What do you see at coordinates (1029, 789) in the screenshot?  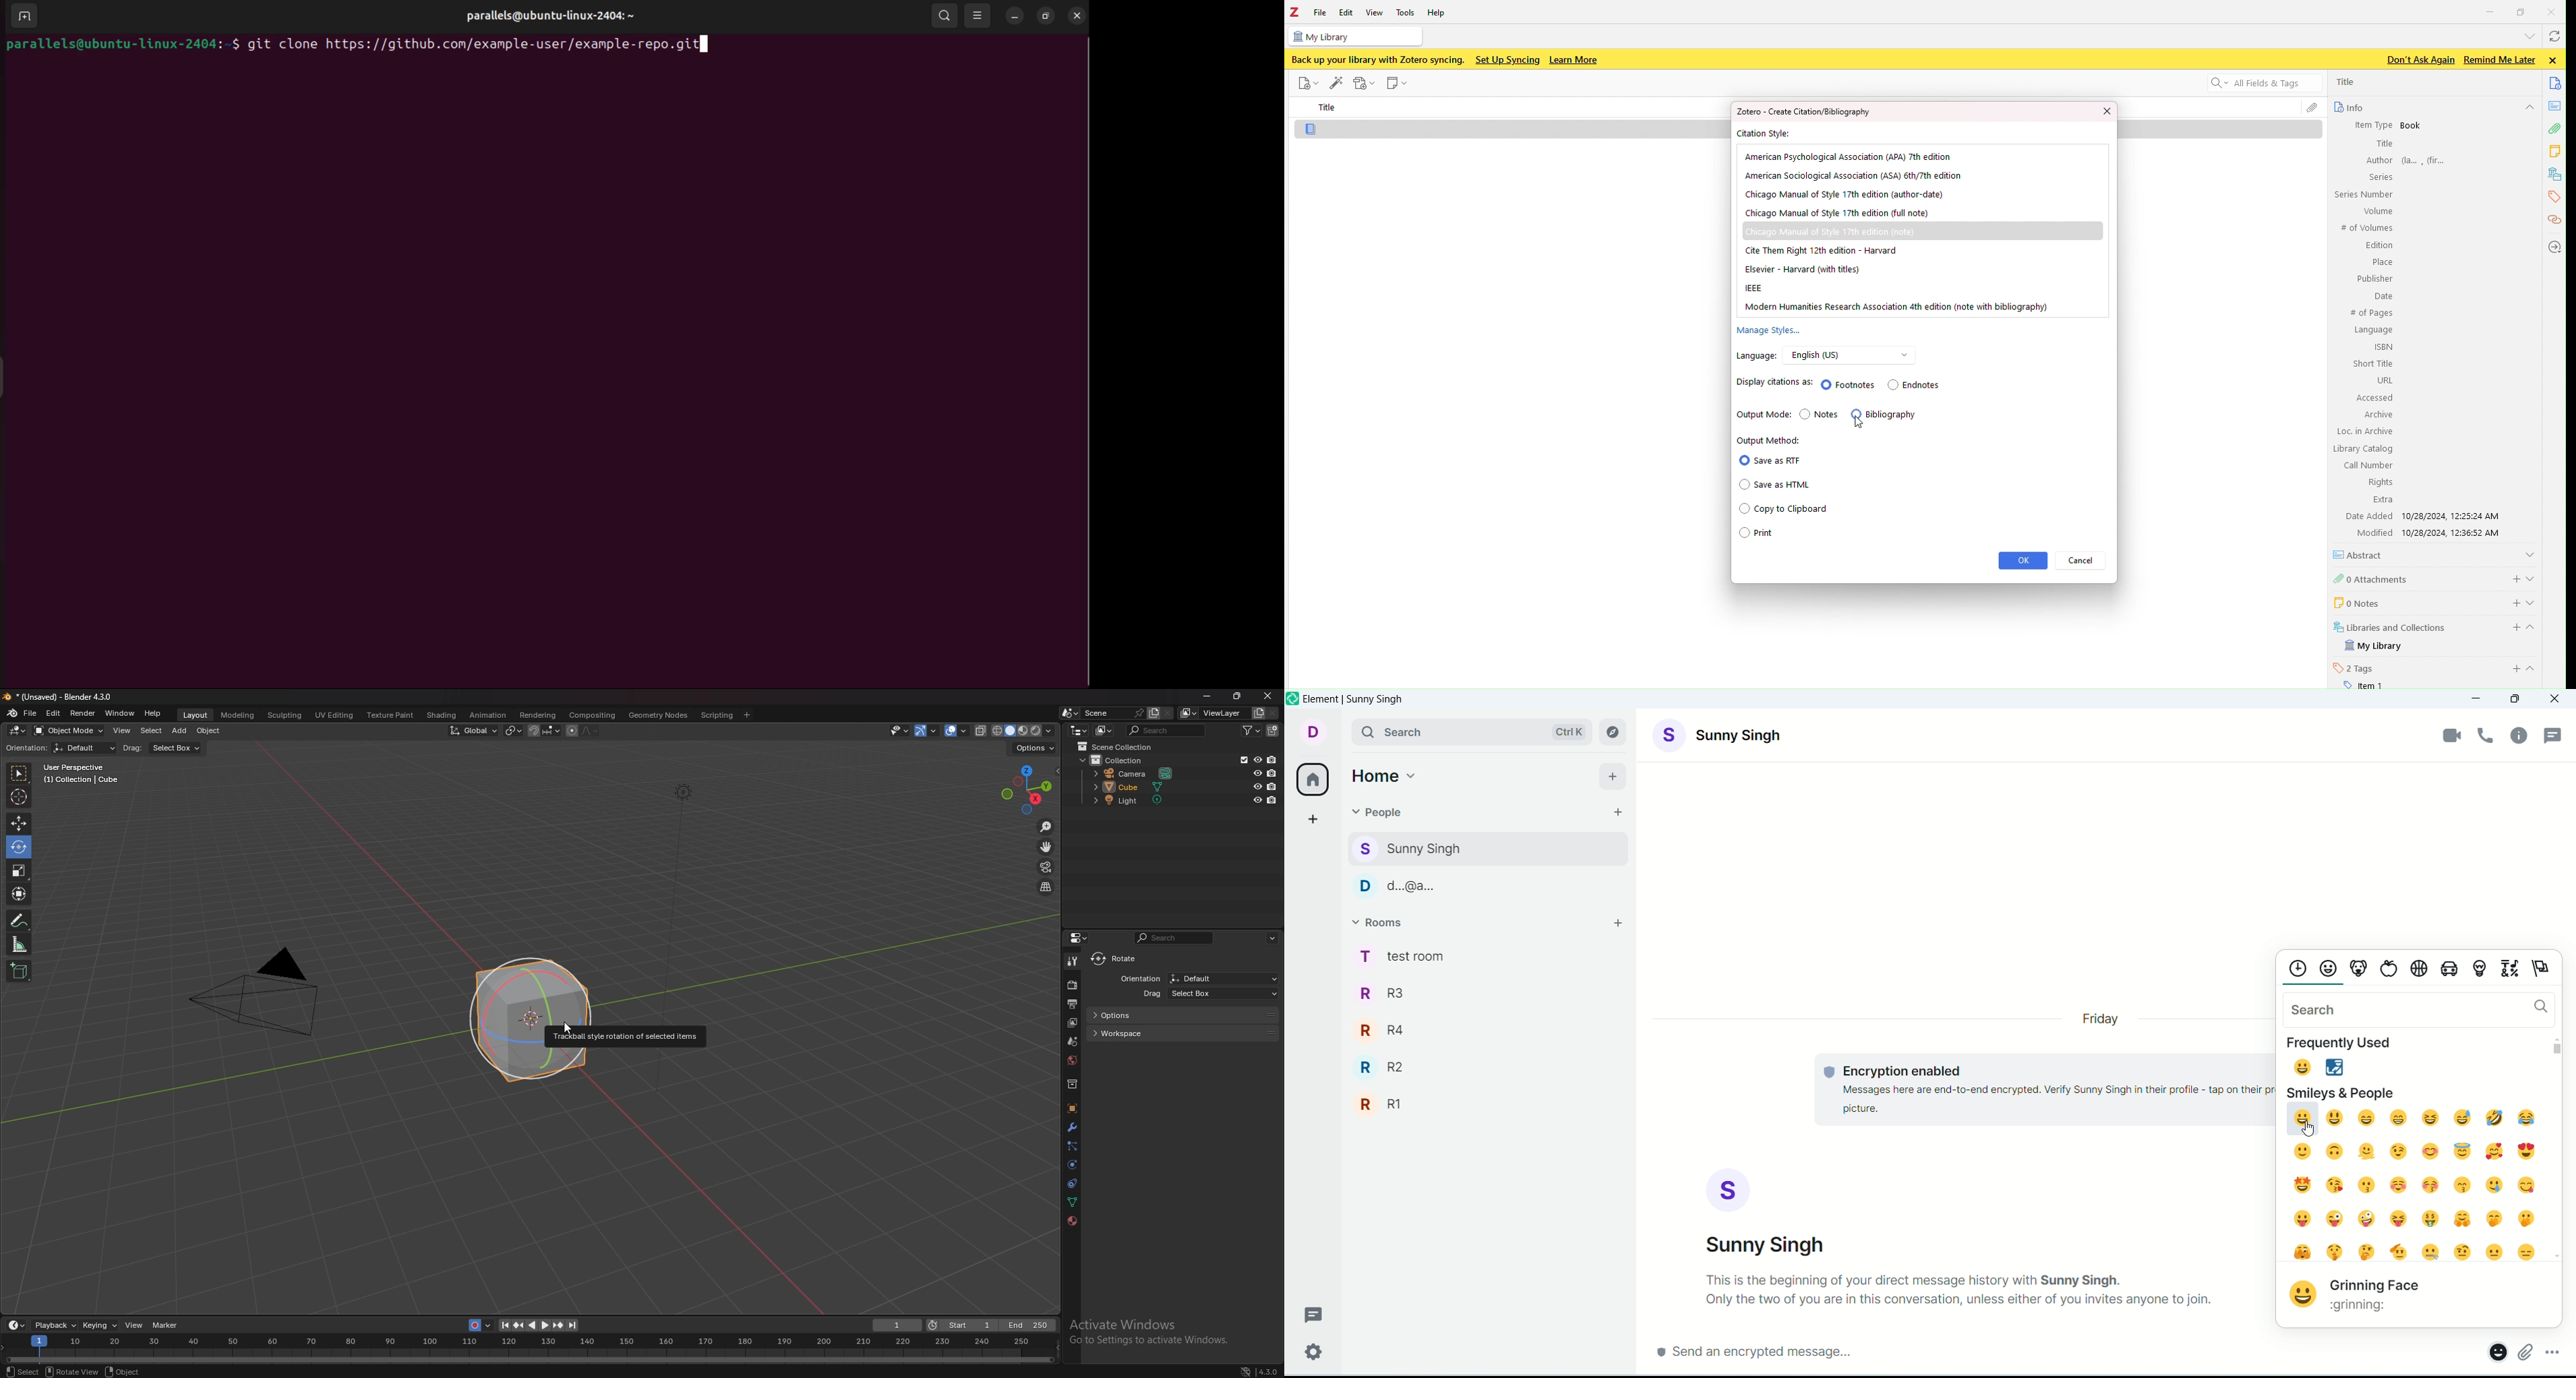 I see `preset viewpoint` at bounding box center [1029, 789].